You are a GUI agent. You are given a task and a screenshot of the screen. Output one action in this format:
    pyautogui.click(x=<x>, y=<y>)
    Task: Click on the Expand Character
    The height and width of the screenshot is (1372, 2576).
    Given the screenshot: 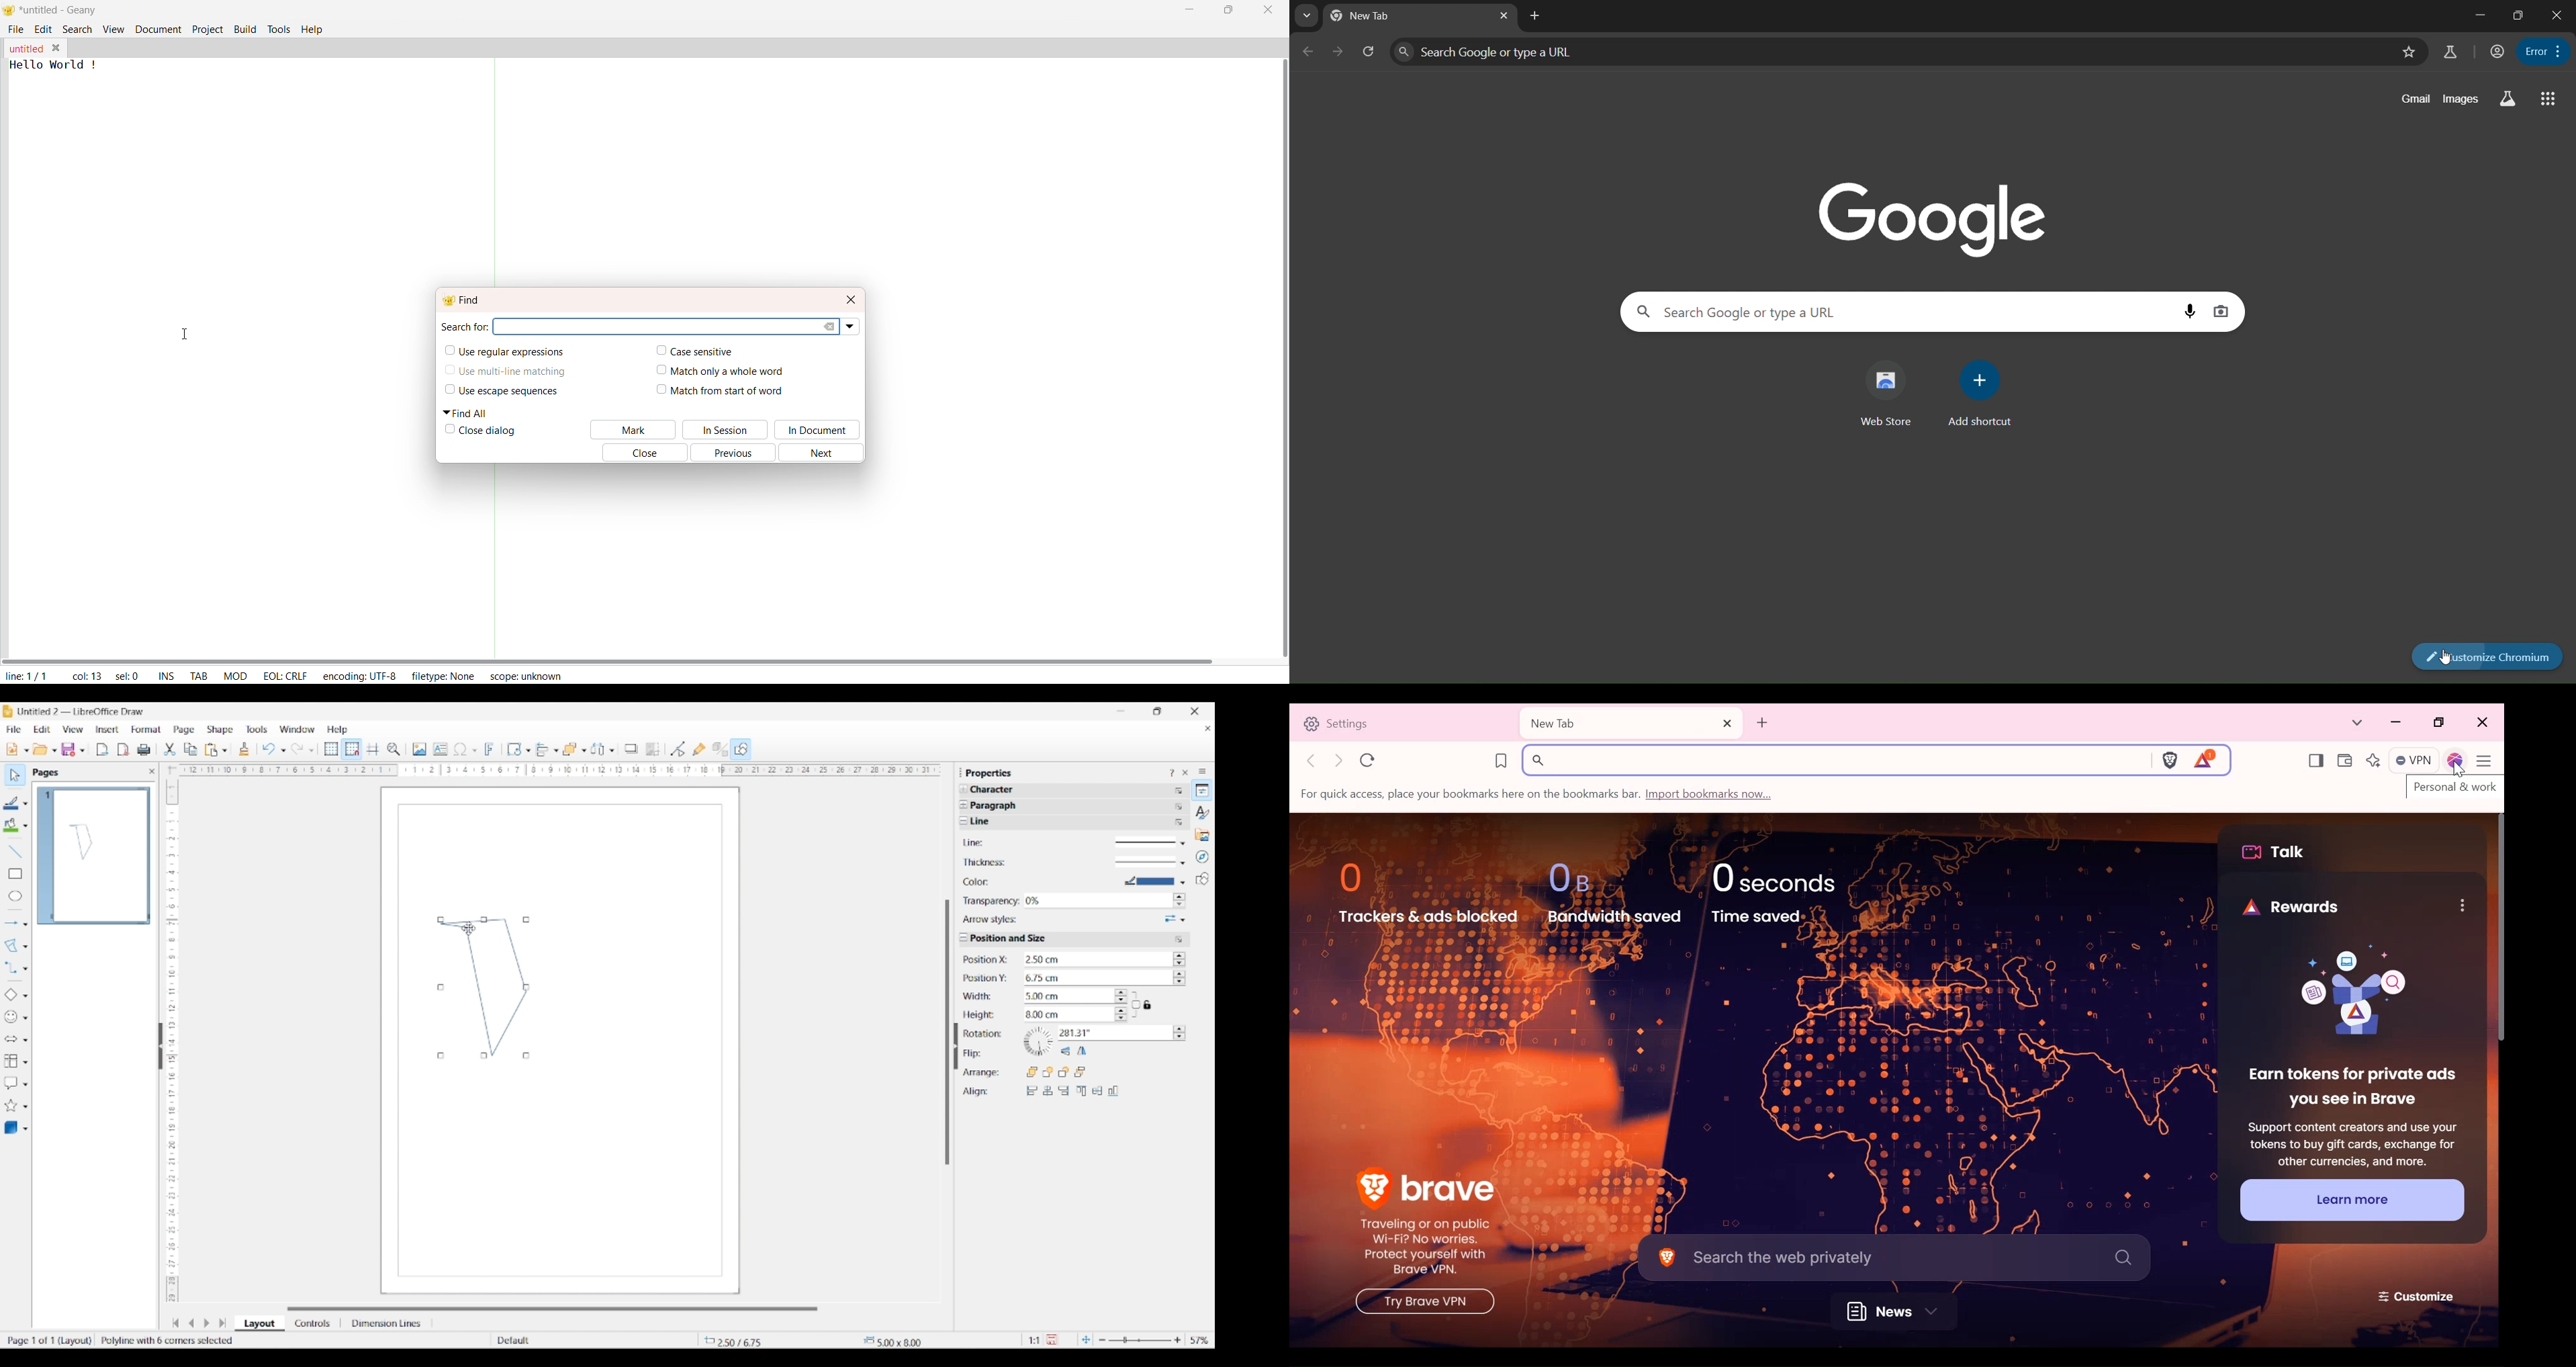 What is the action you would take?
    pyautogui.click(x=965, y=789)
    